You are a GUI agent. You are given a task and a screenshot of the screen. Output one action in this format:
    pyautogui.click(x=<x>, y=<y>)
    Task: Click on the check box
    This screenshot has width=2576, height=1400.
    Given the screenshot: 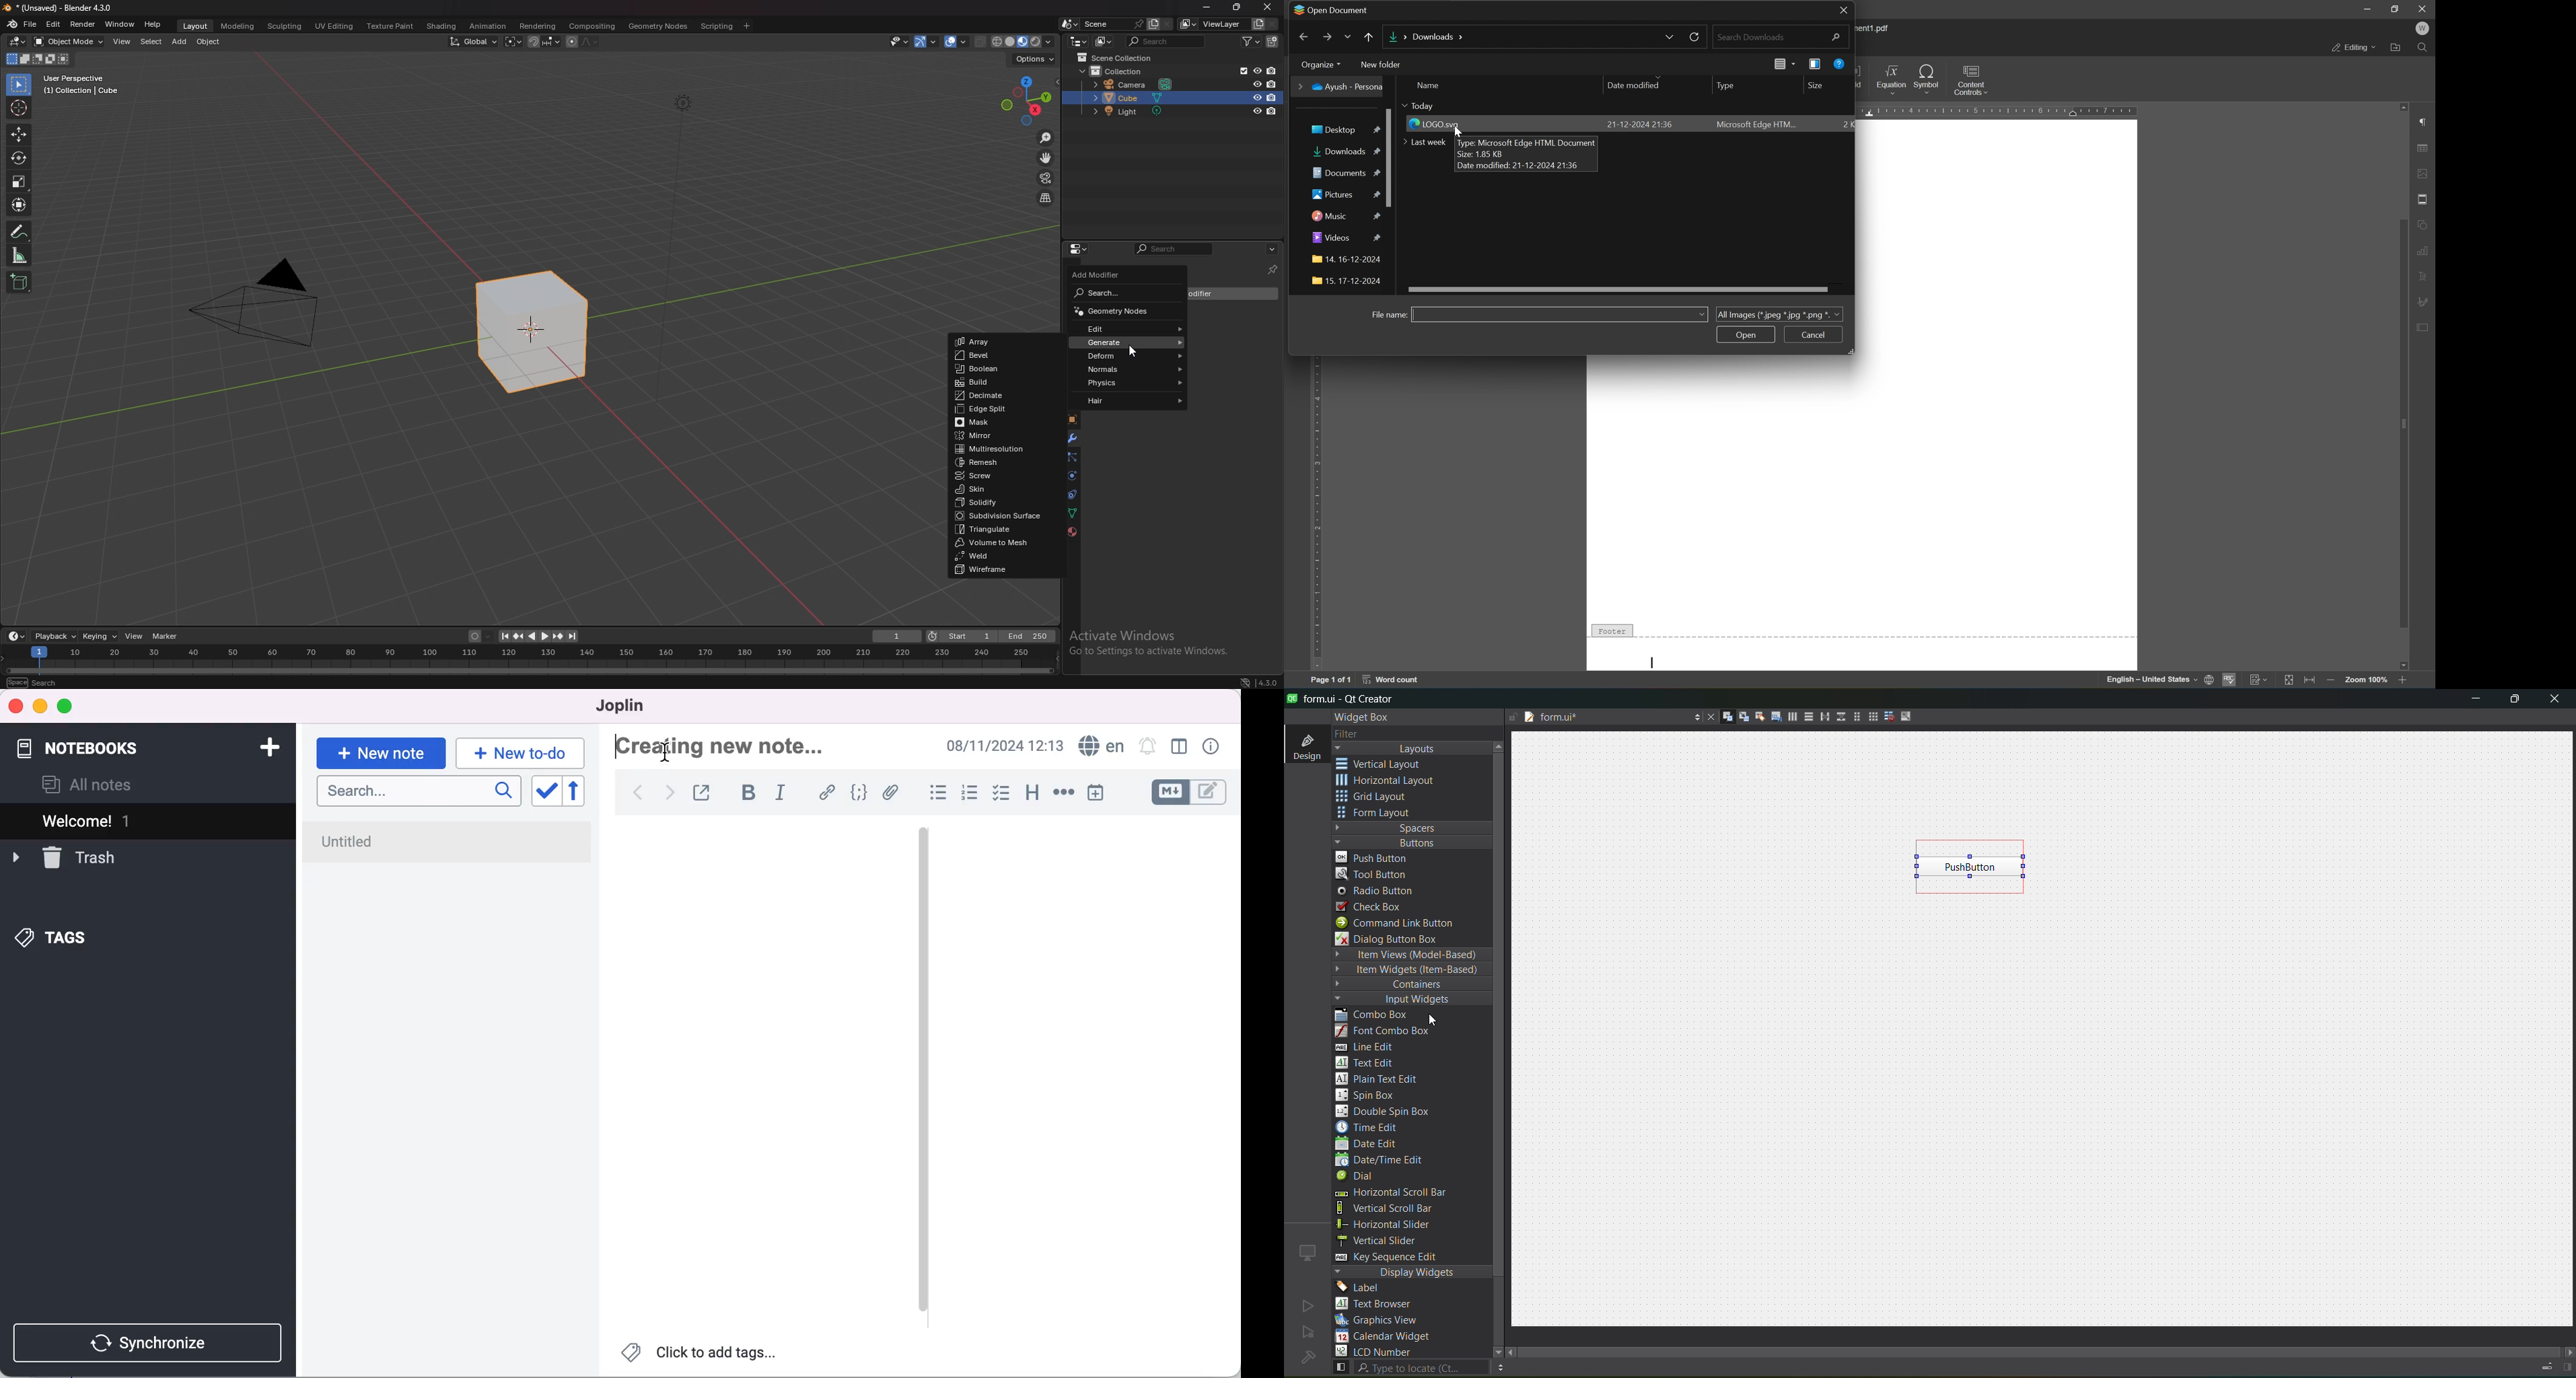 What is the action you would take?
    pyautogui.click(x=1375, y=907)
    